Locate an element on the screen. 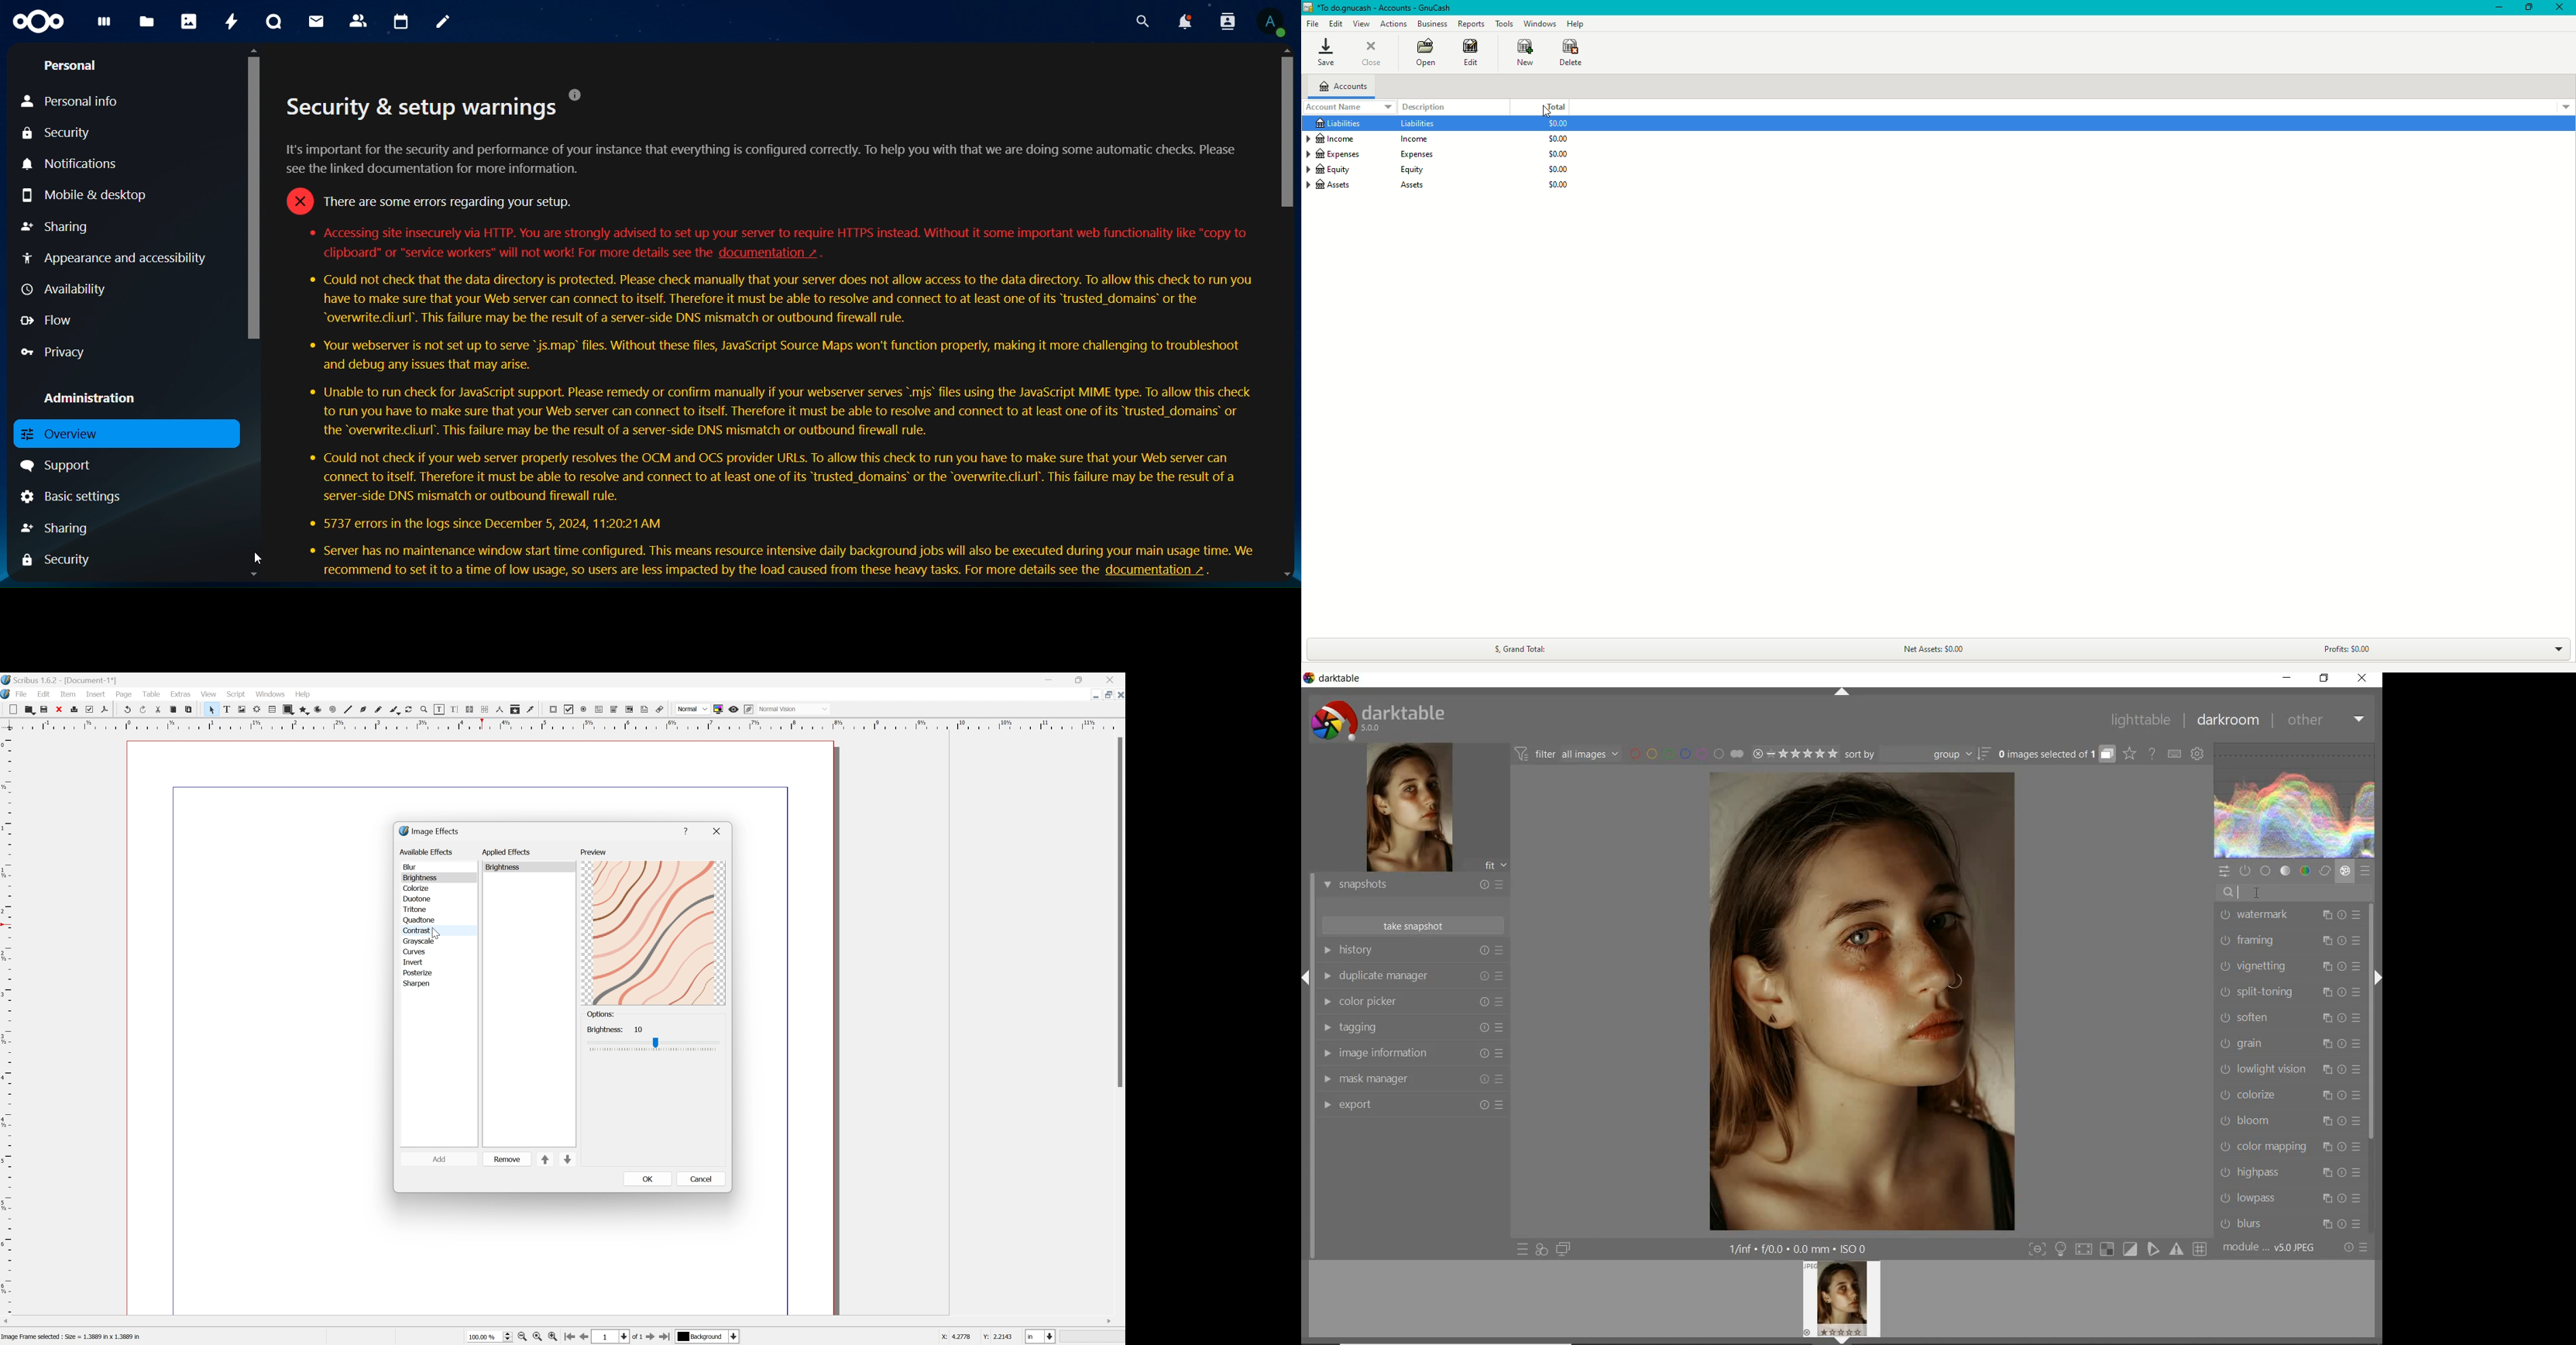 The image size is (2576, 1372). security is located at coordinates (58, 134).